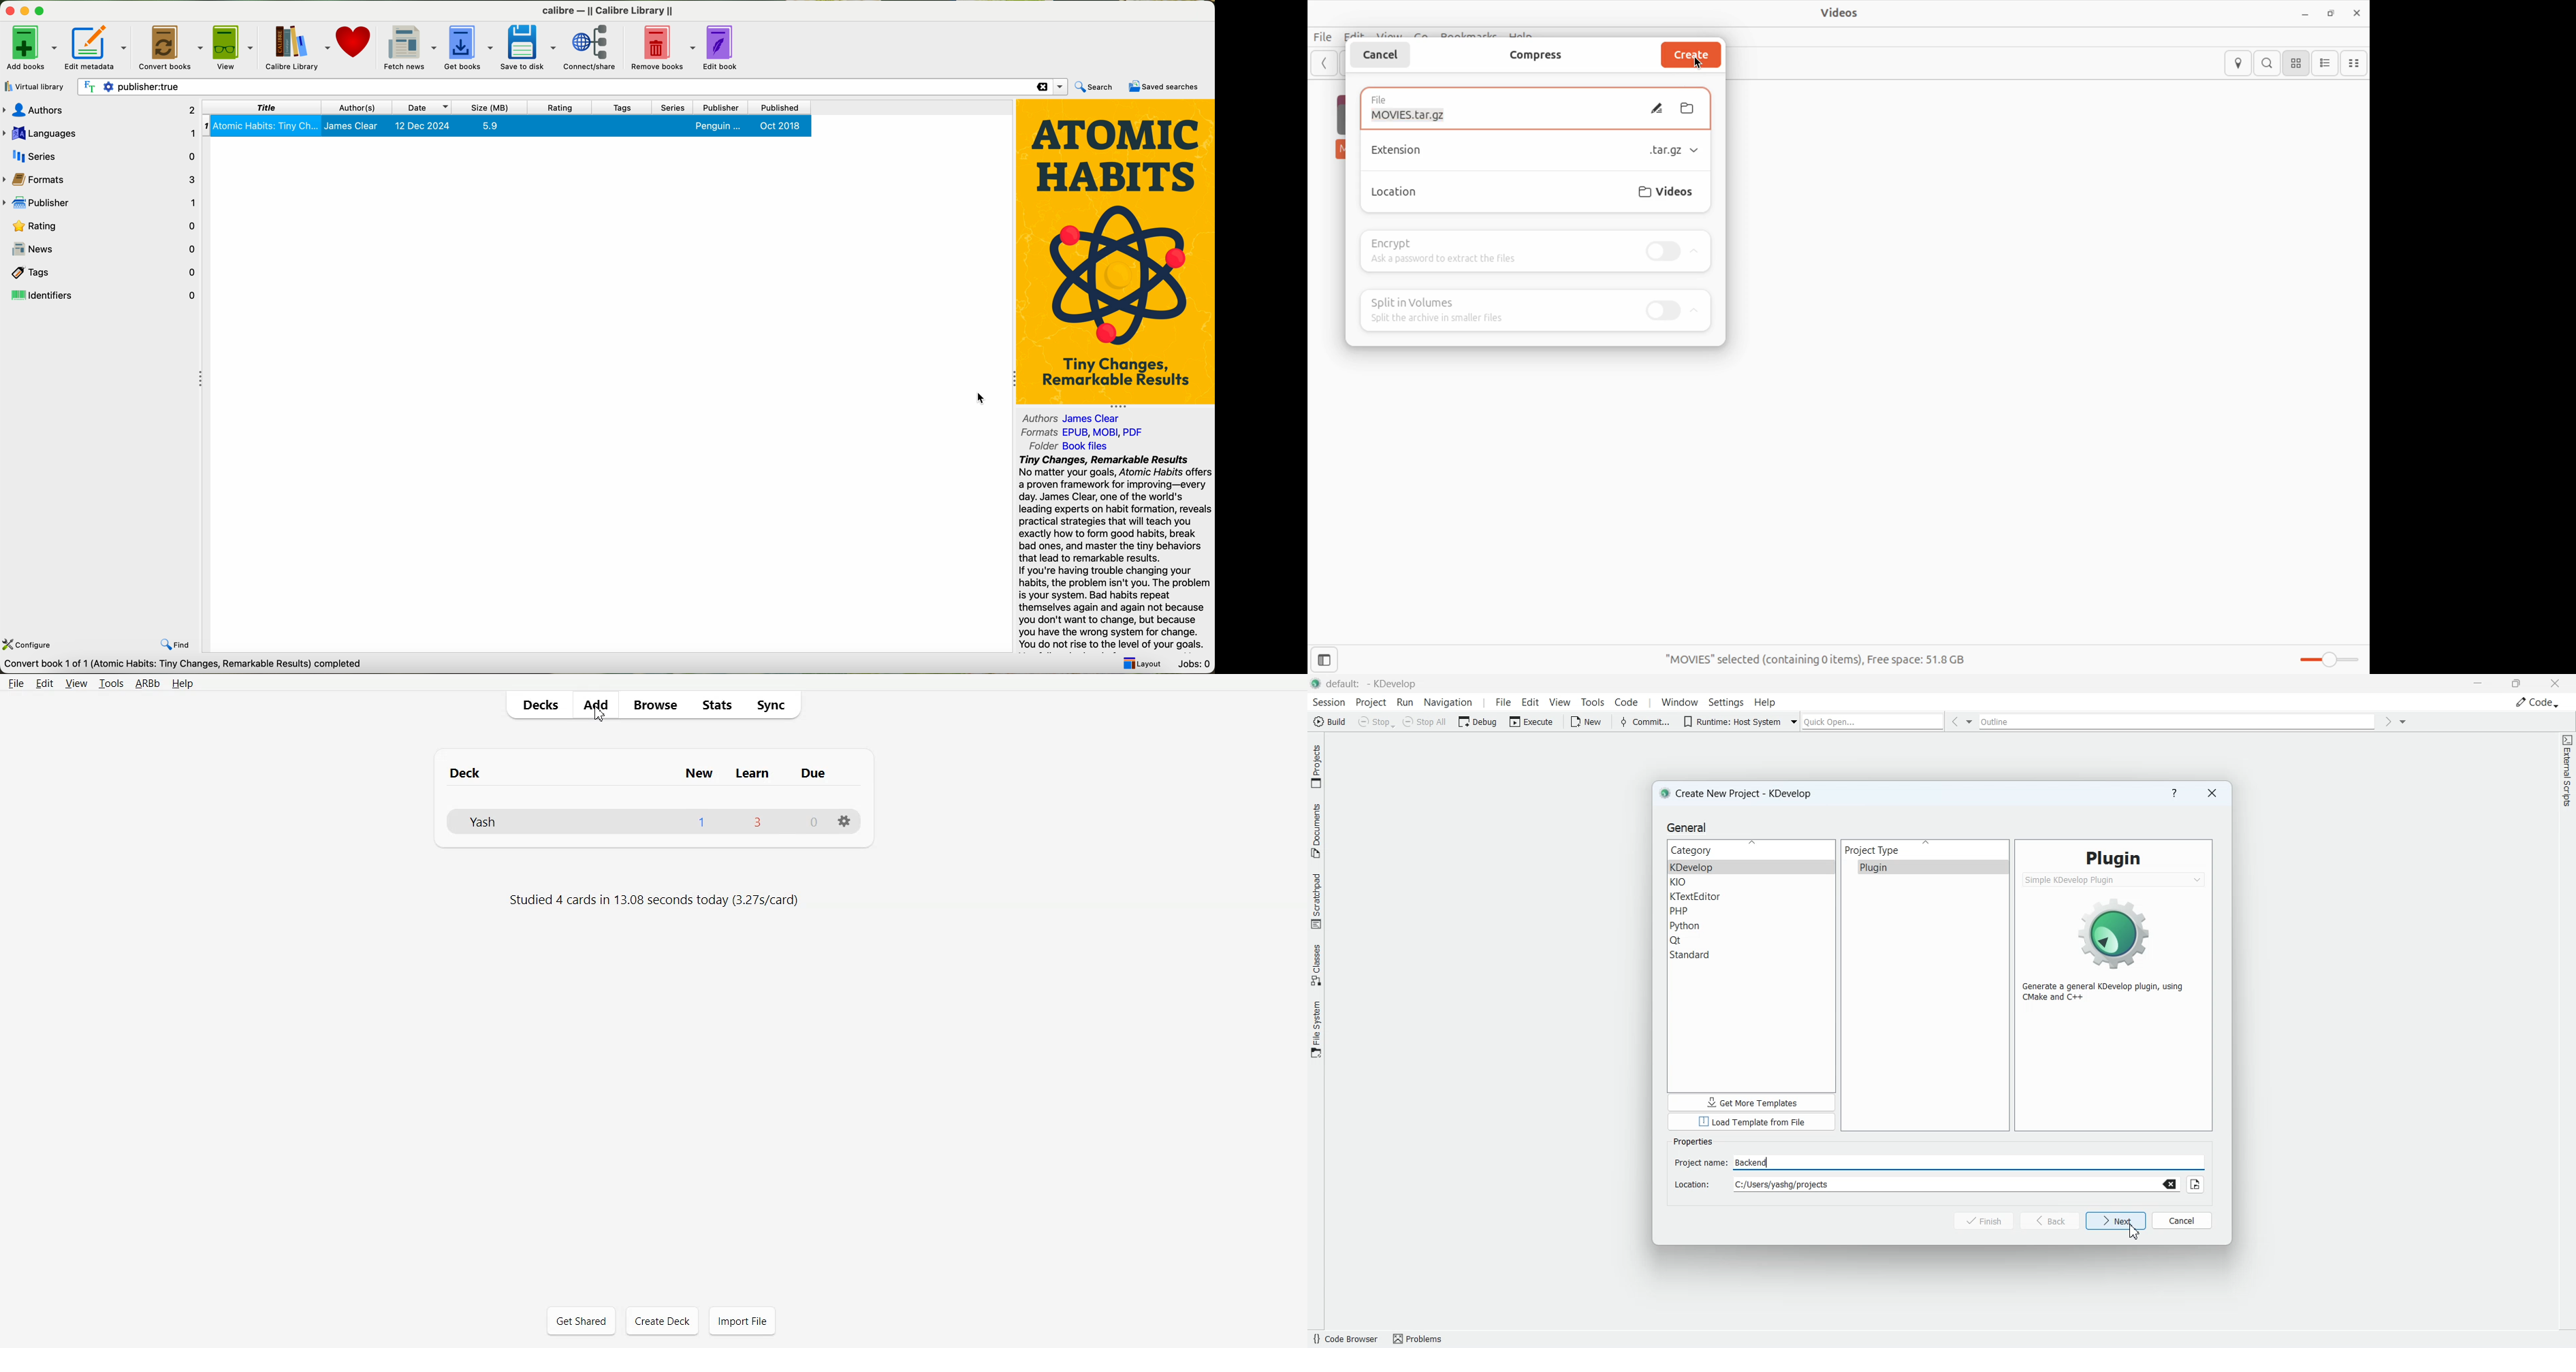  I want to click on General Category, so click(1752, 850).